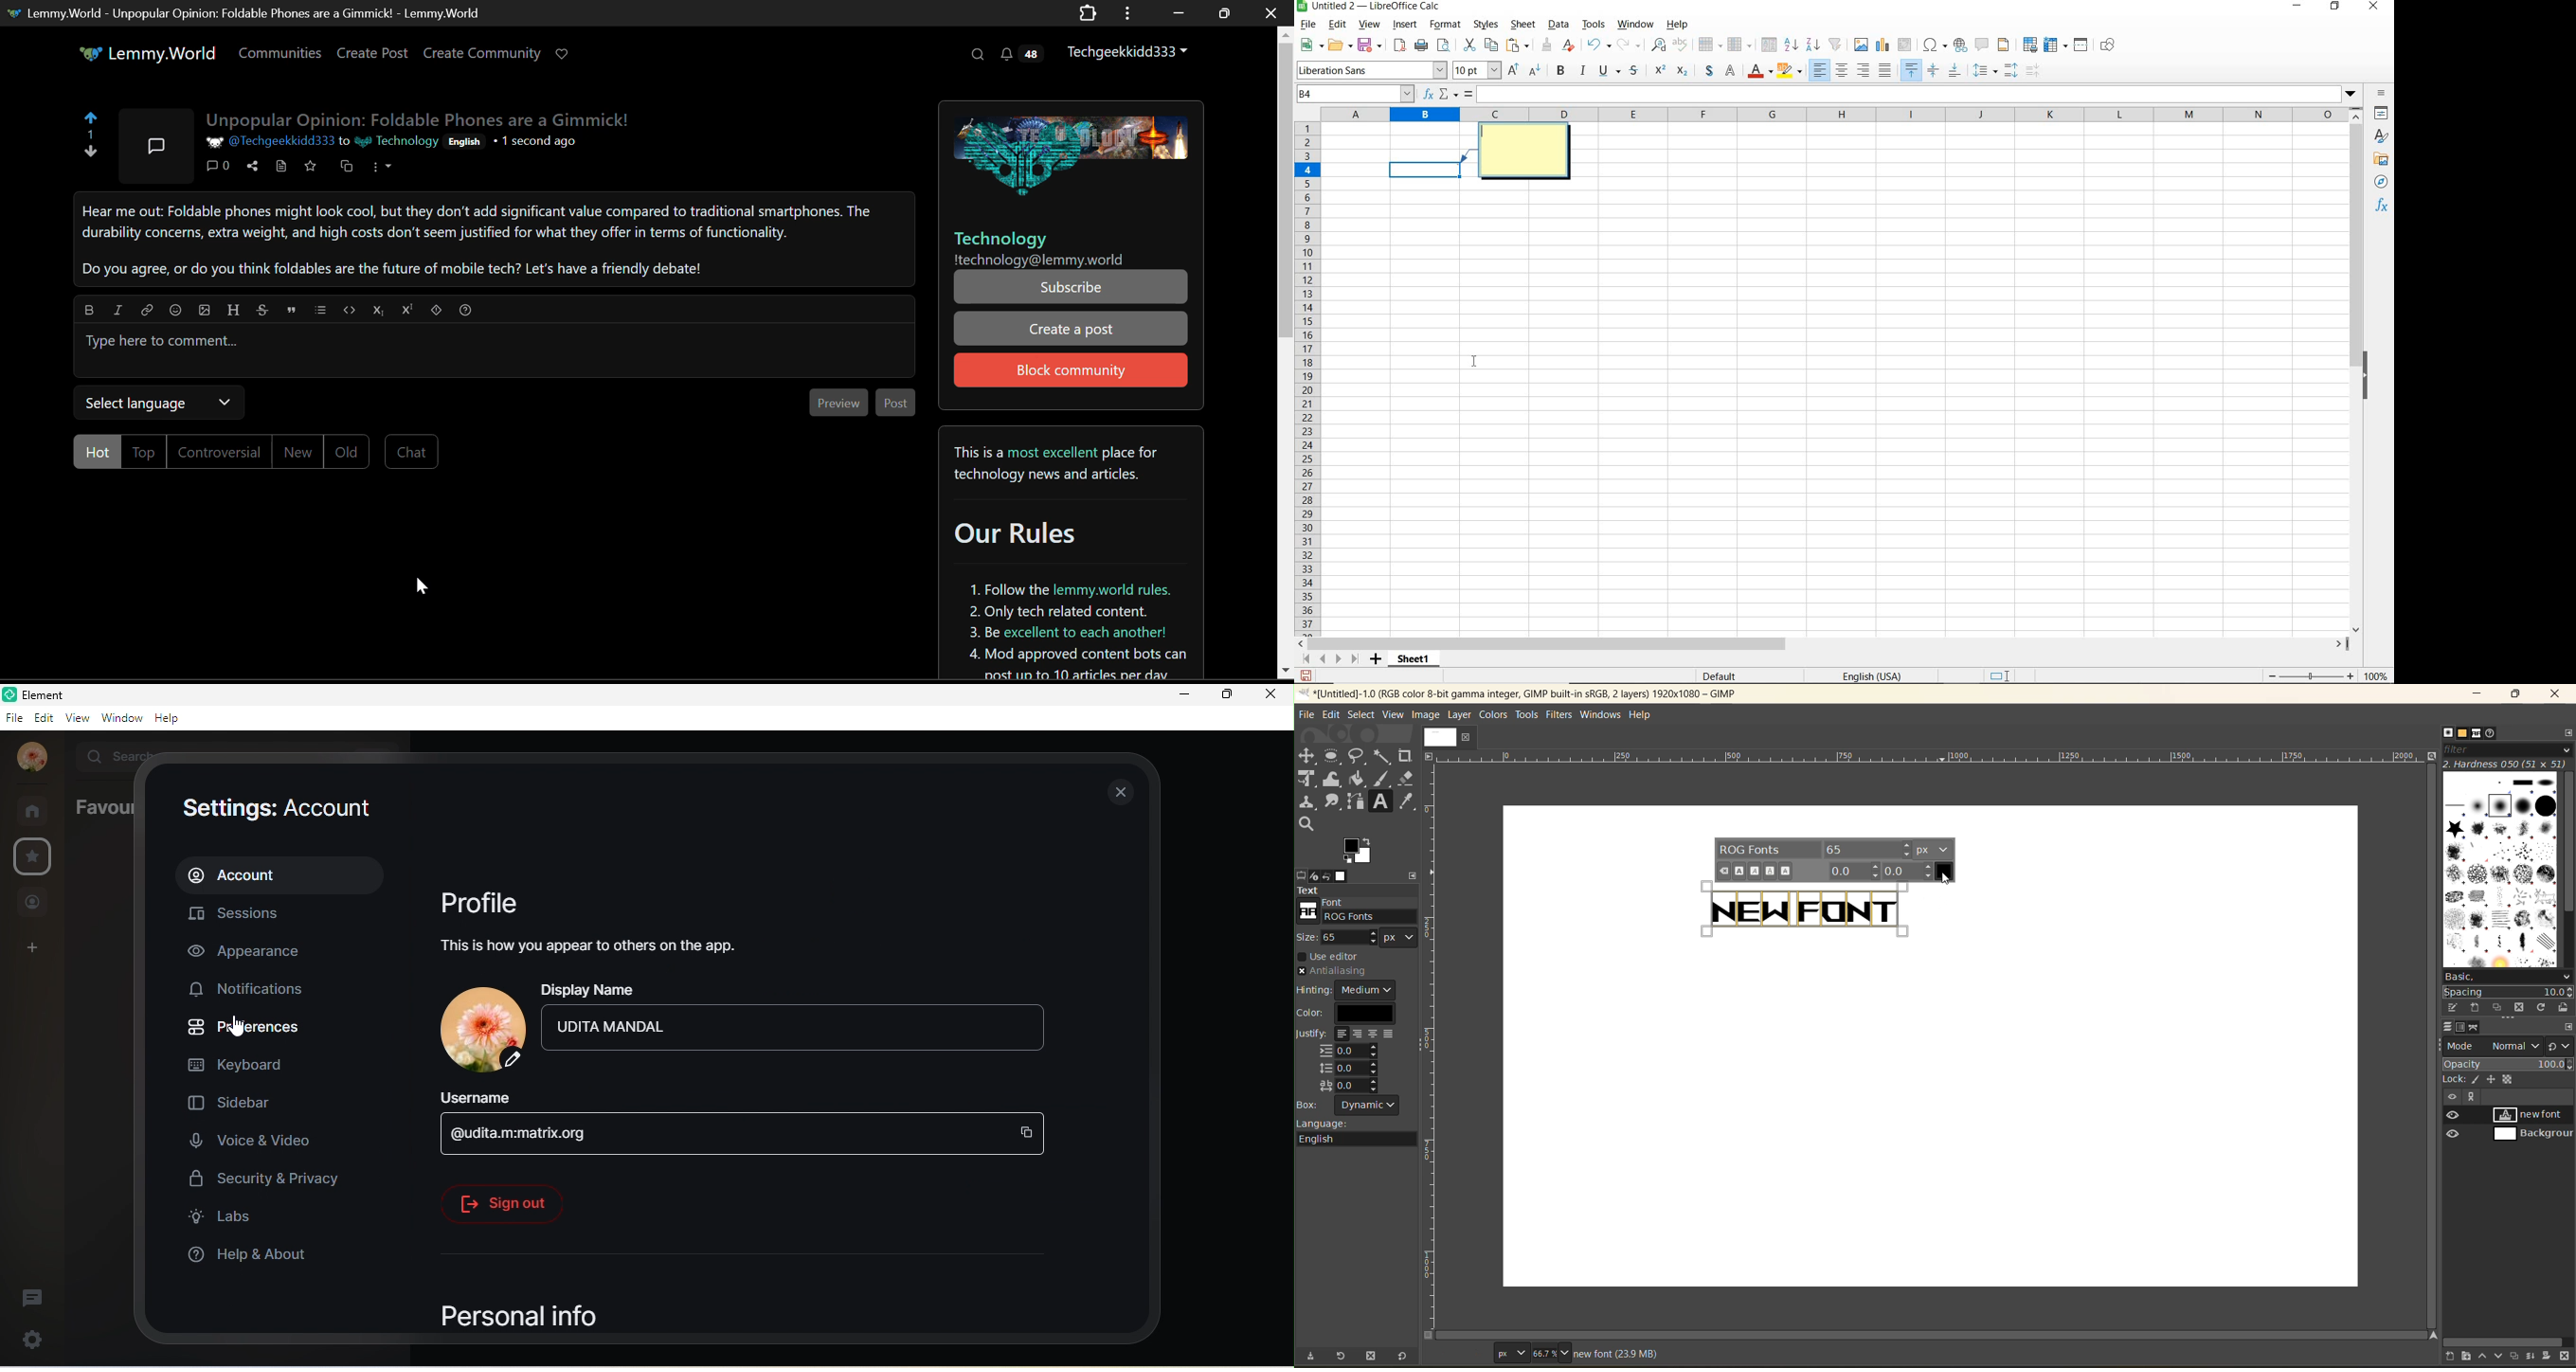 This screenshot has height=1372, width=2576. Describe the element at coordinates (1615, 1354) in the screenshot. I see `metadata` at that location.